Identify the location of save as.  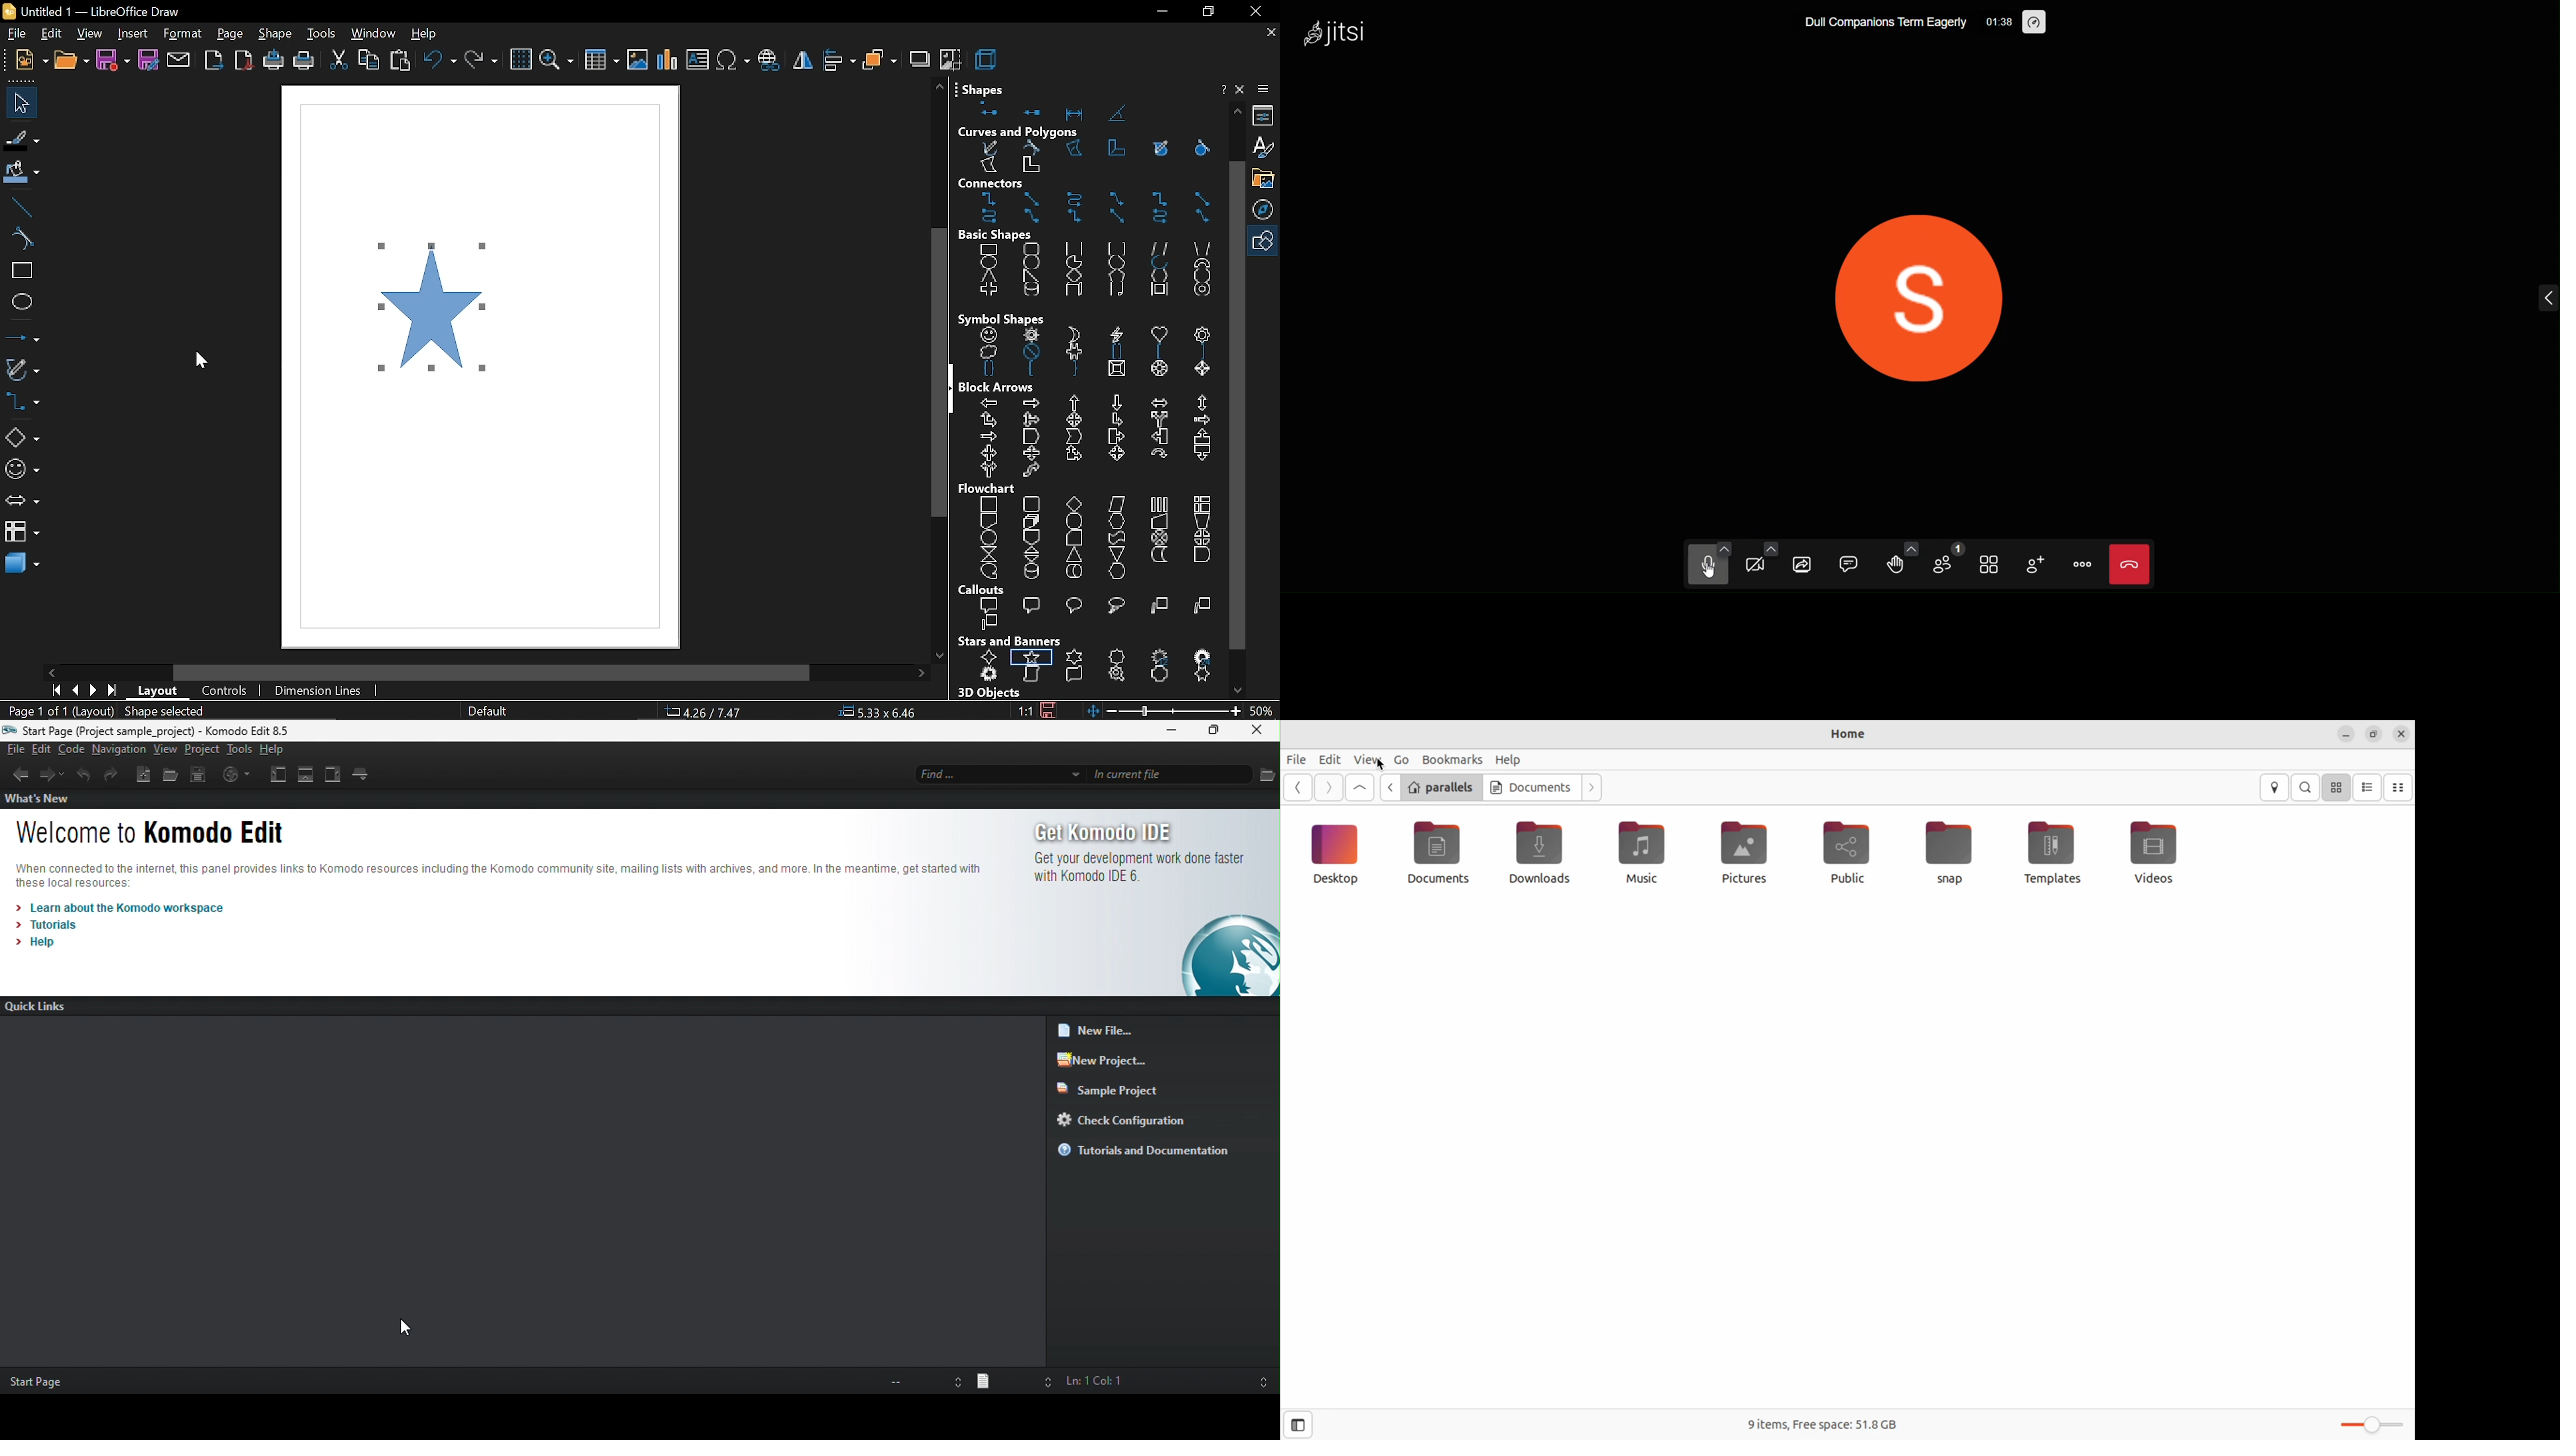
(148, 61).